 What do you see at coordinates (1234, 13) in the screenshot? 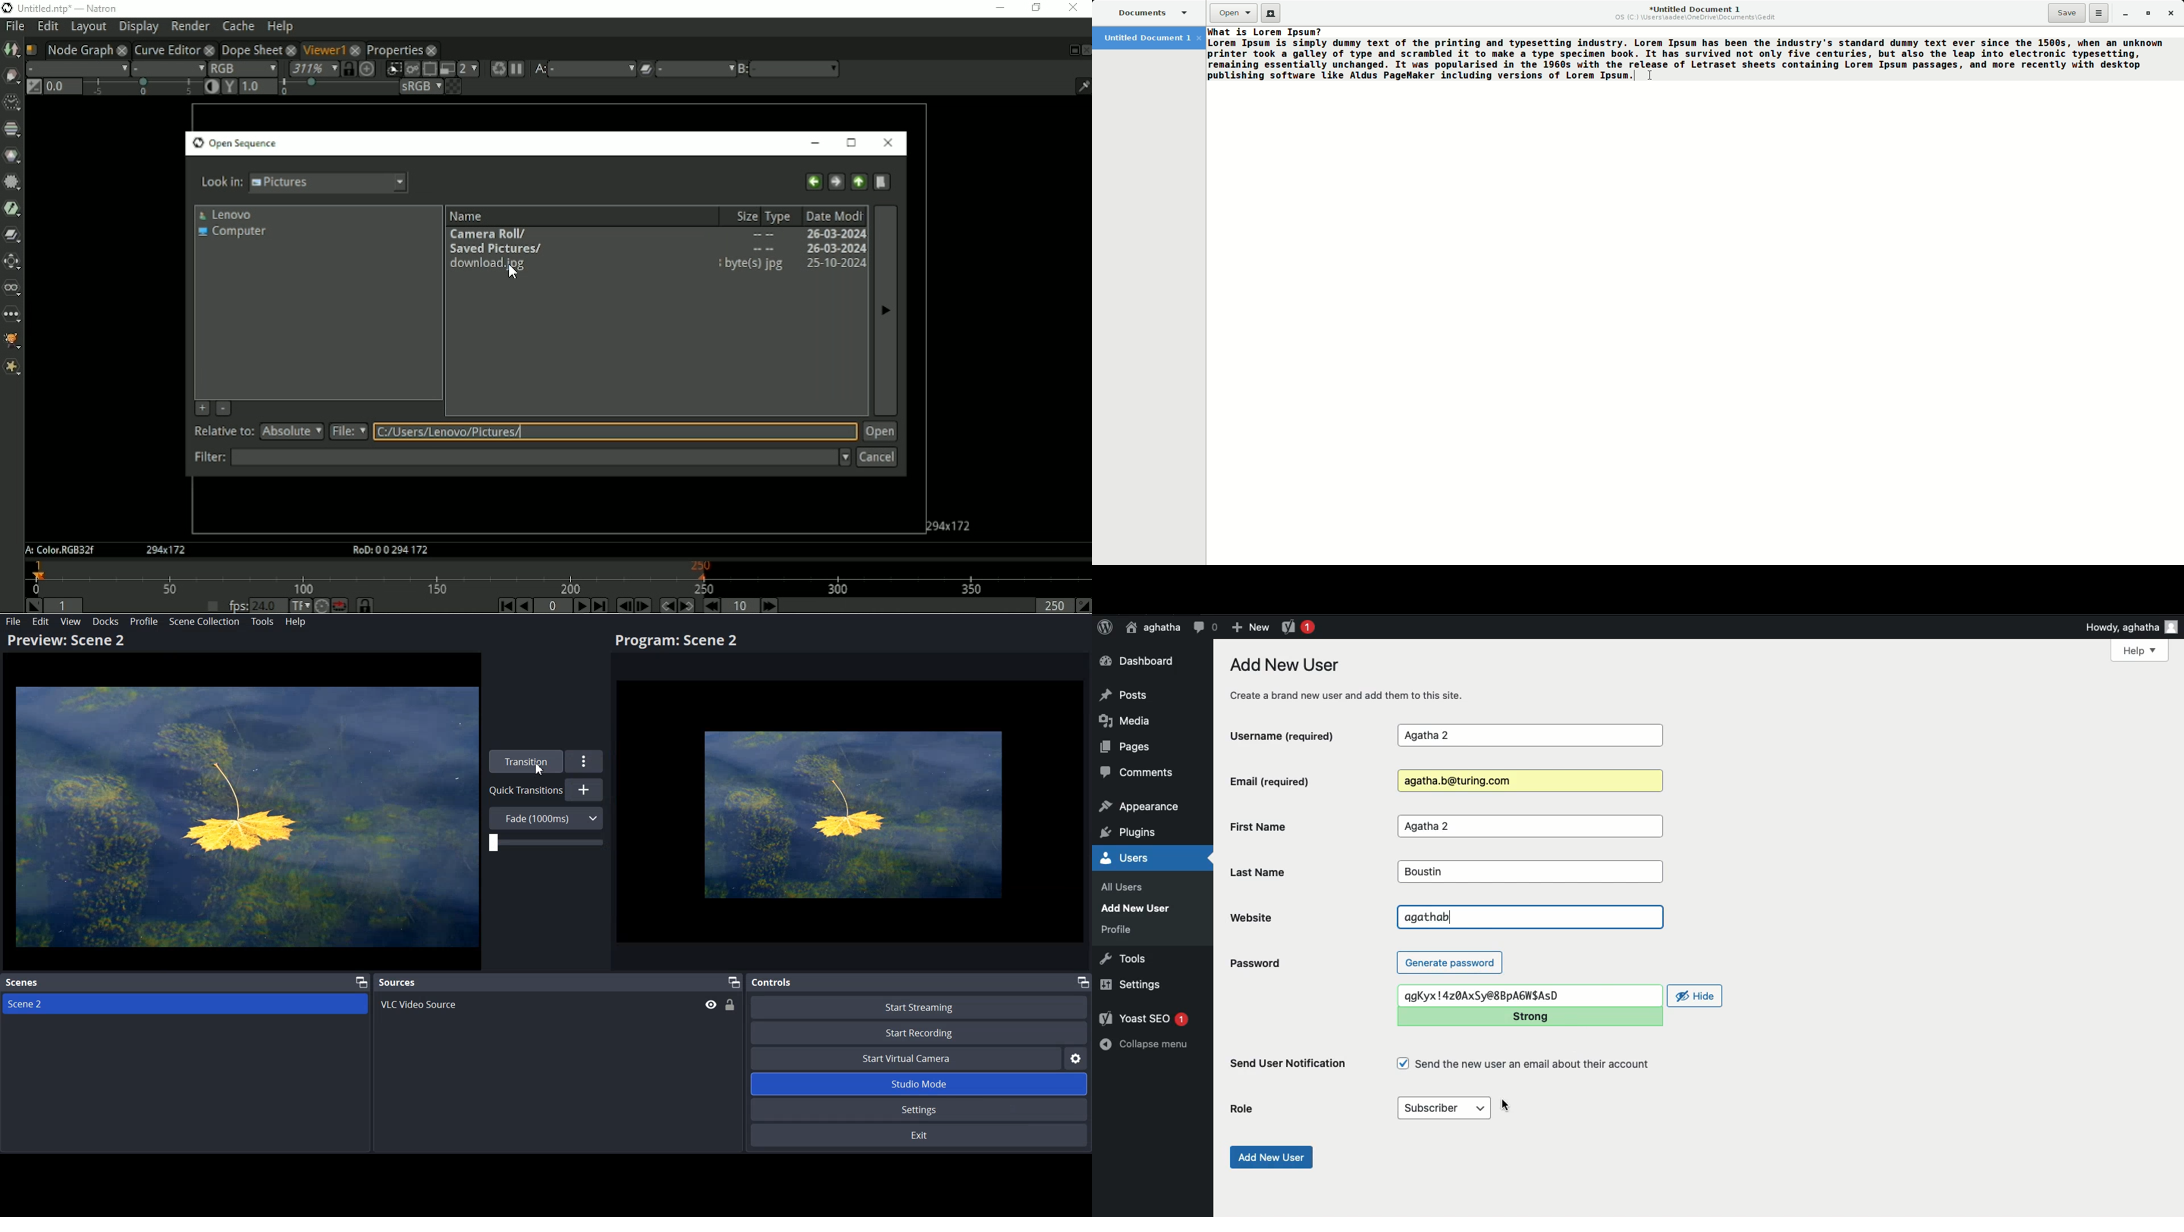
I see `Open` at bounding box center [1234, 13].